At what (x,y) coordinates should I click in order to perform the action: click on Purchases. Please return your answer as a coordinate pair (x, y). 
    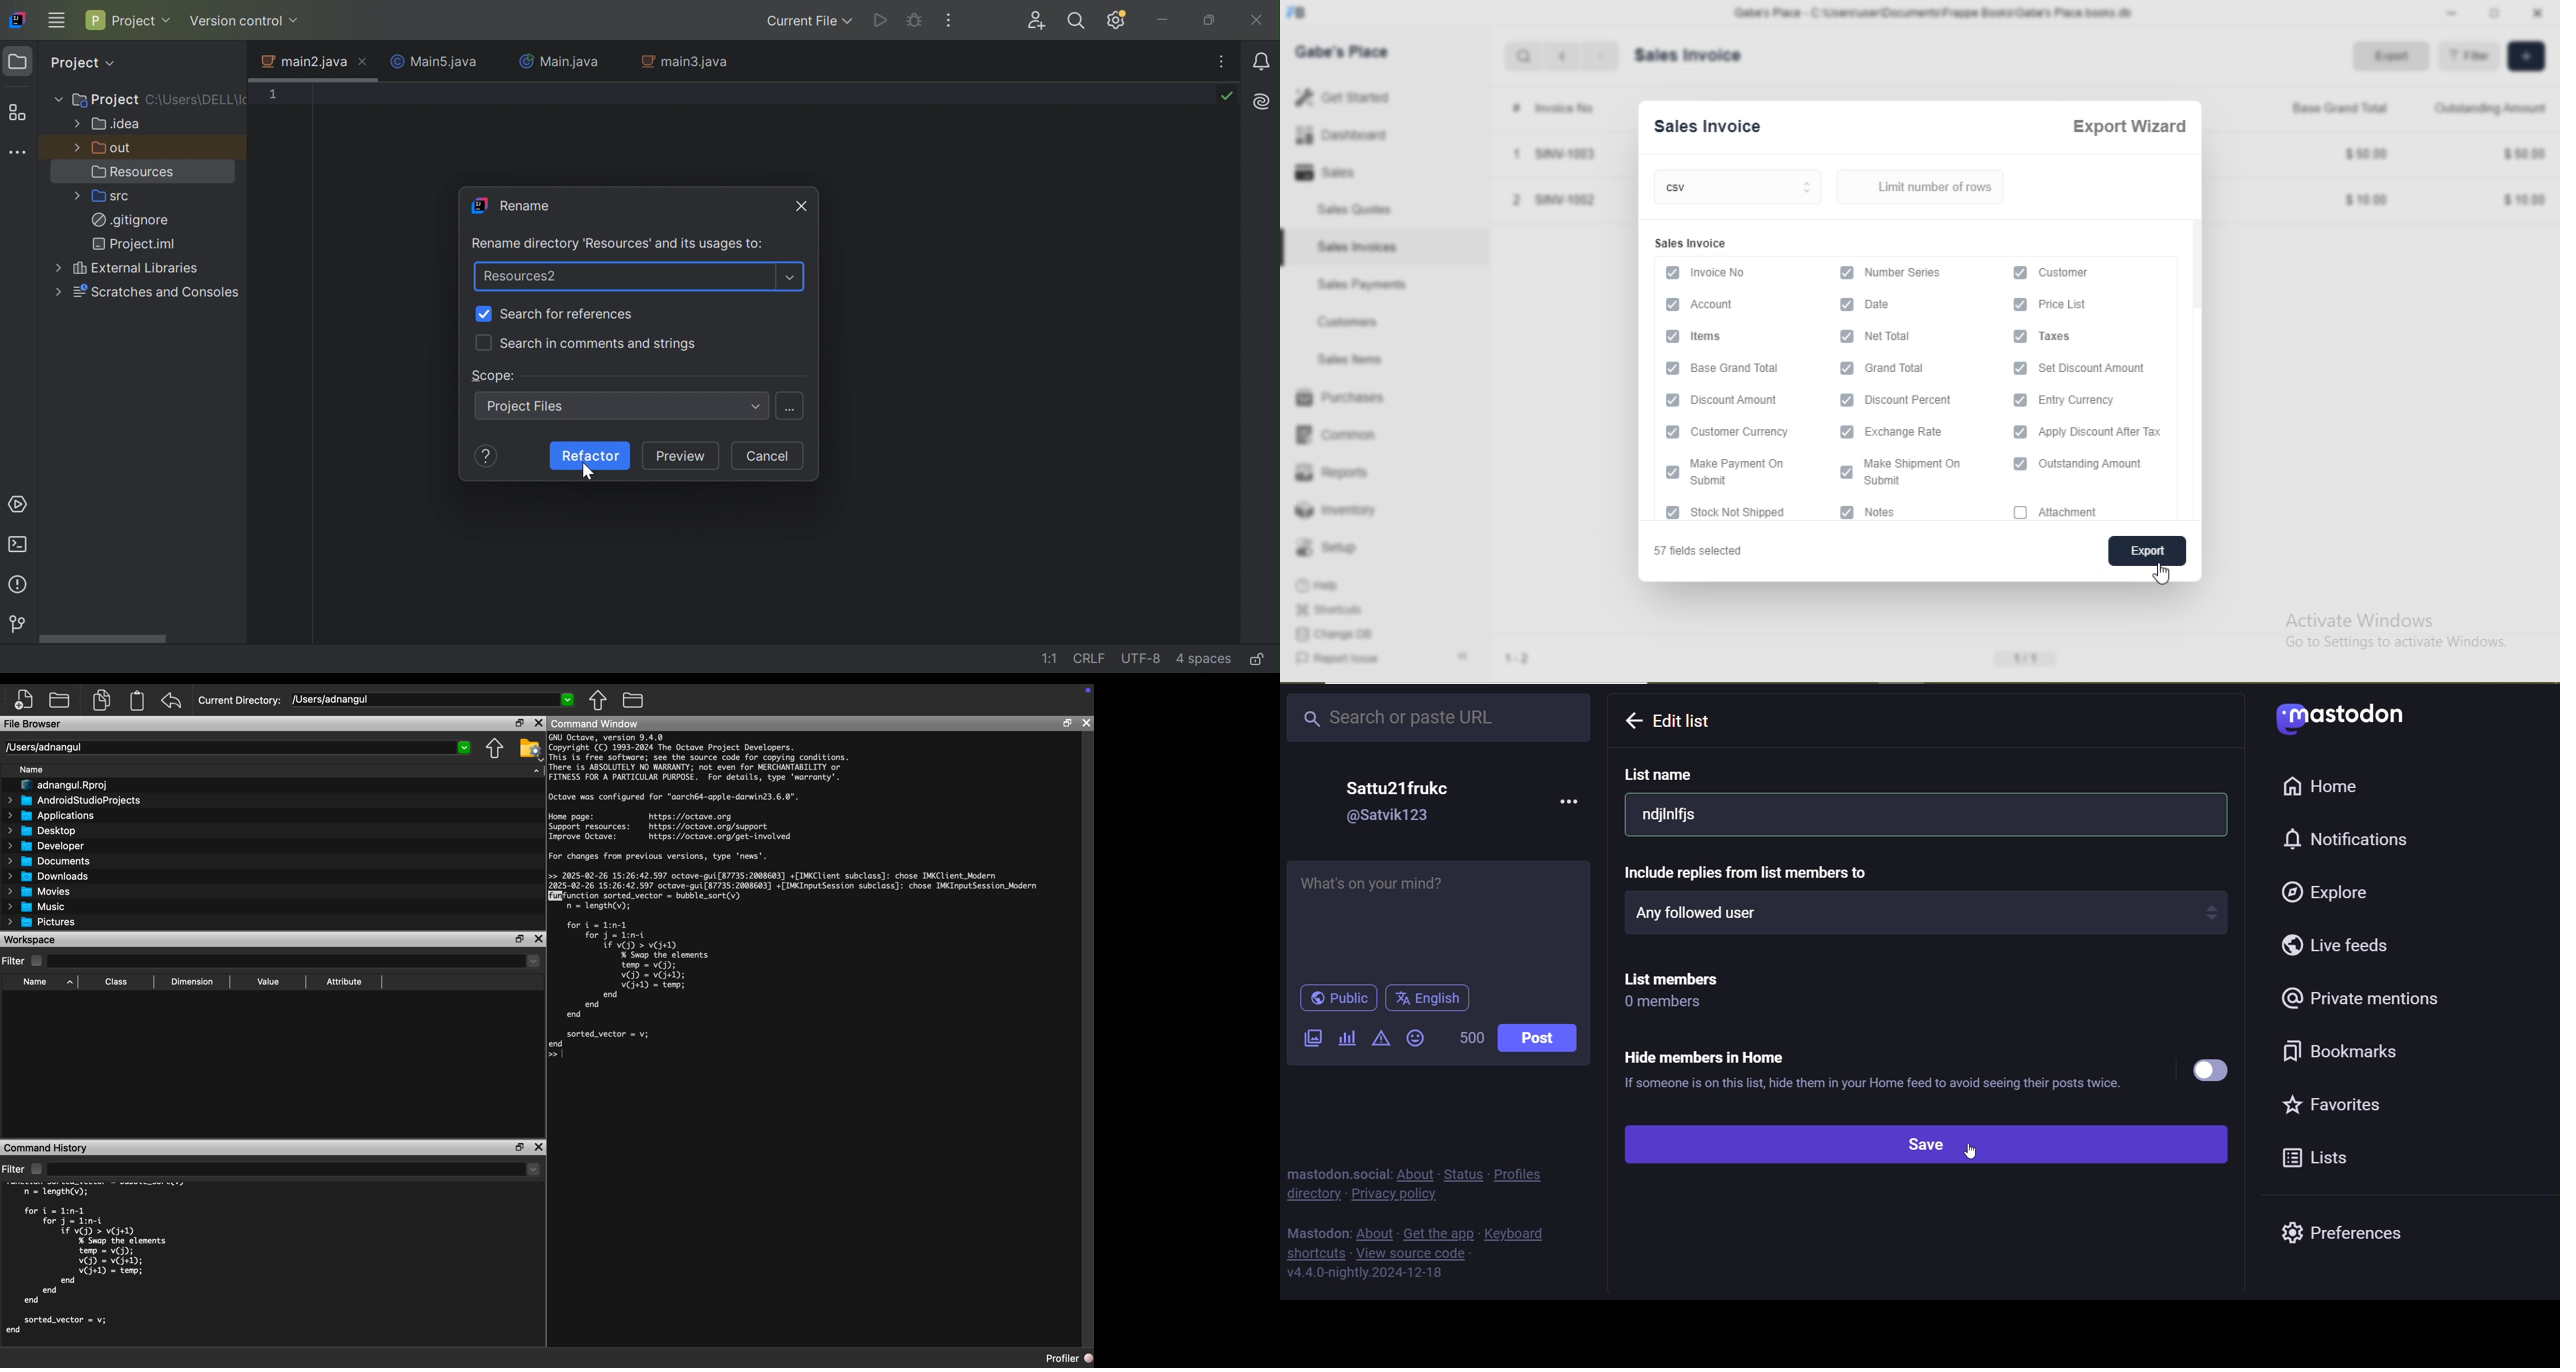
    Looking at the image, I should click on (1341, 396).